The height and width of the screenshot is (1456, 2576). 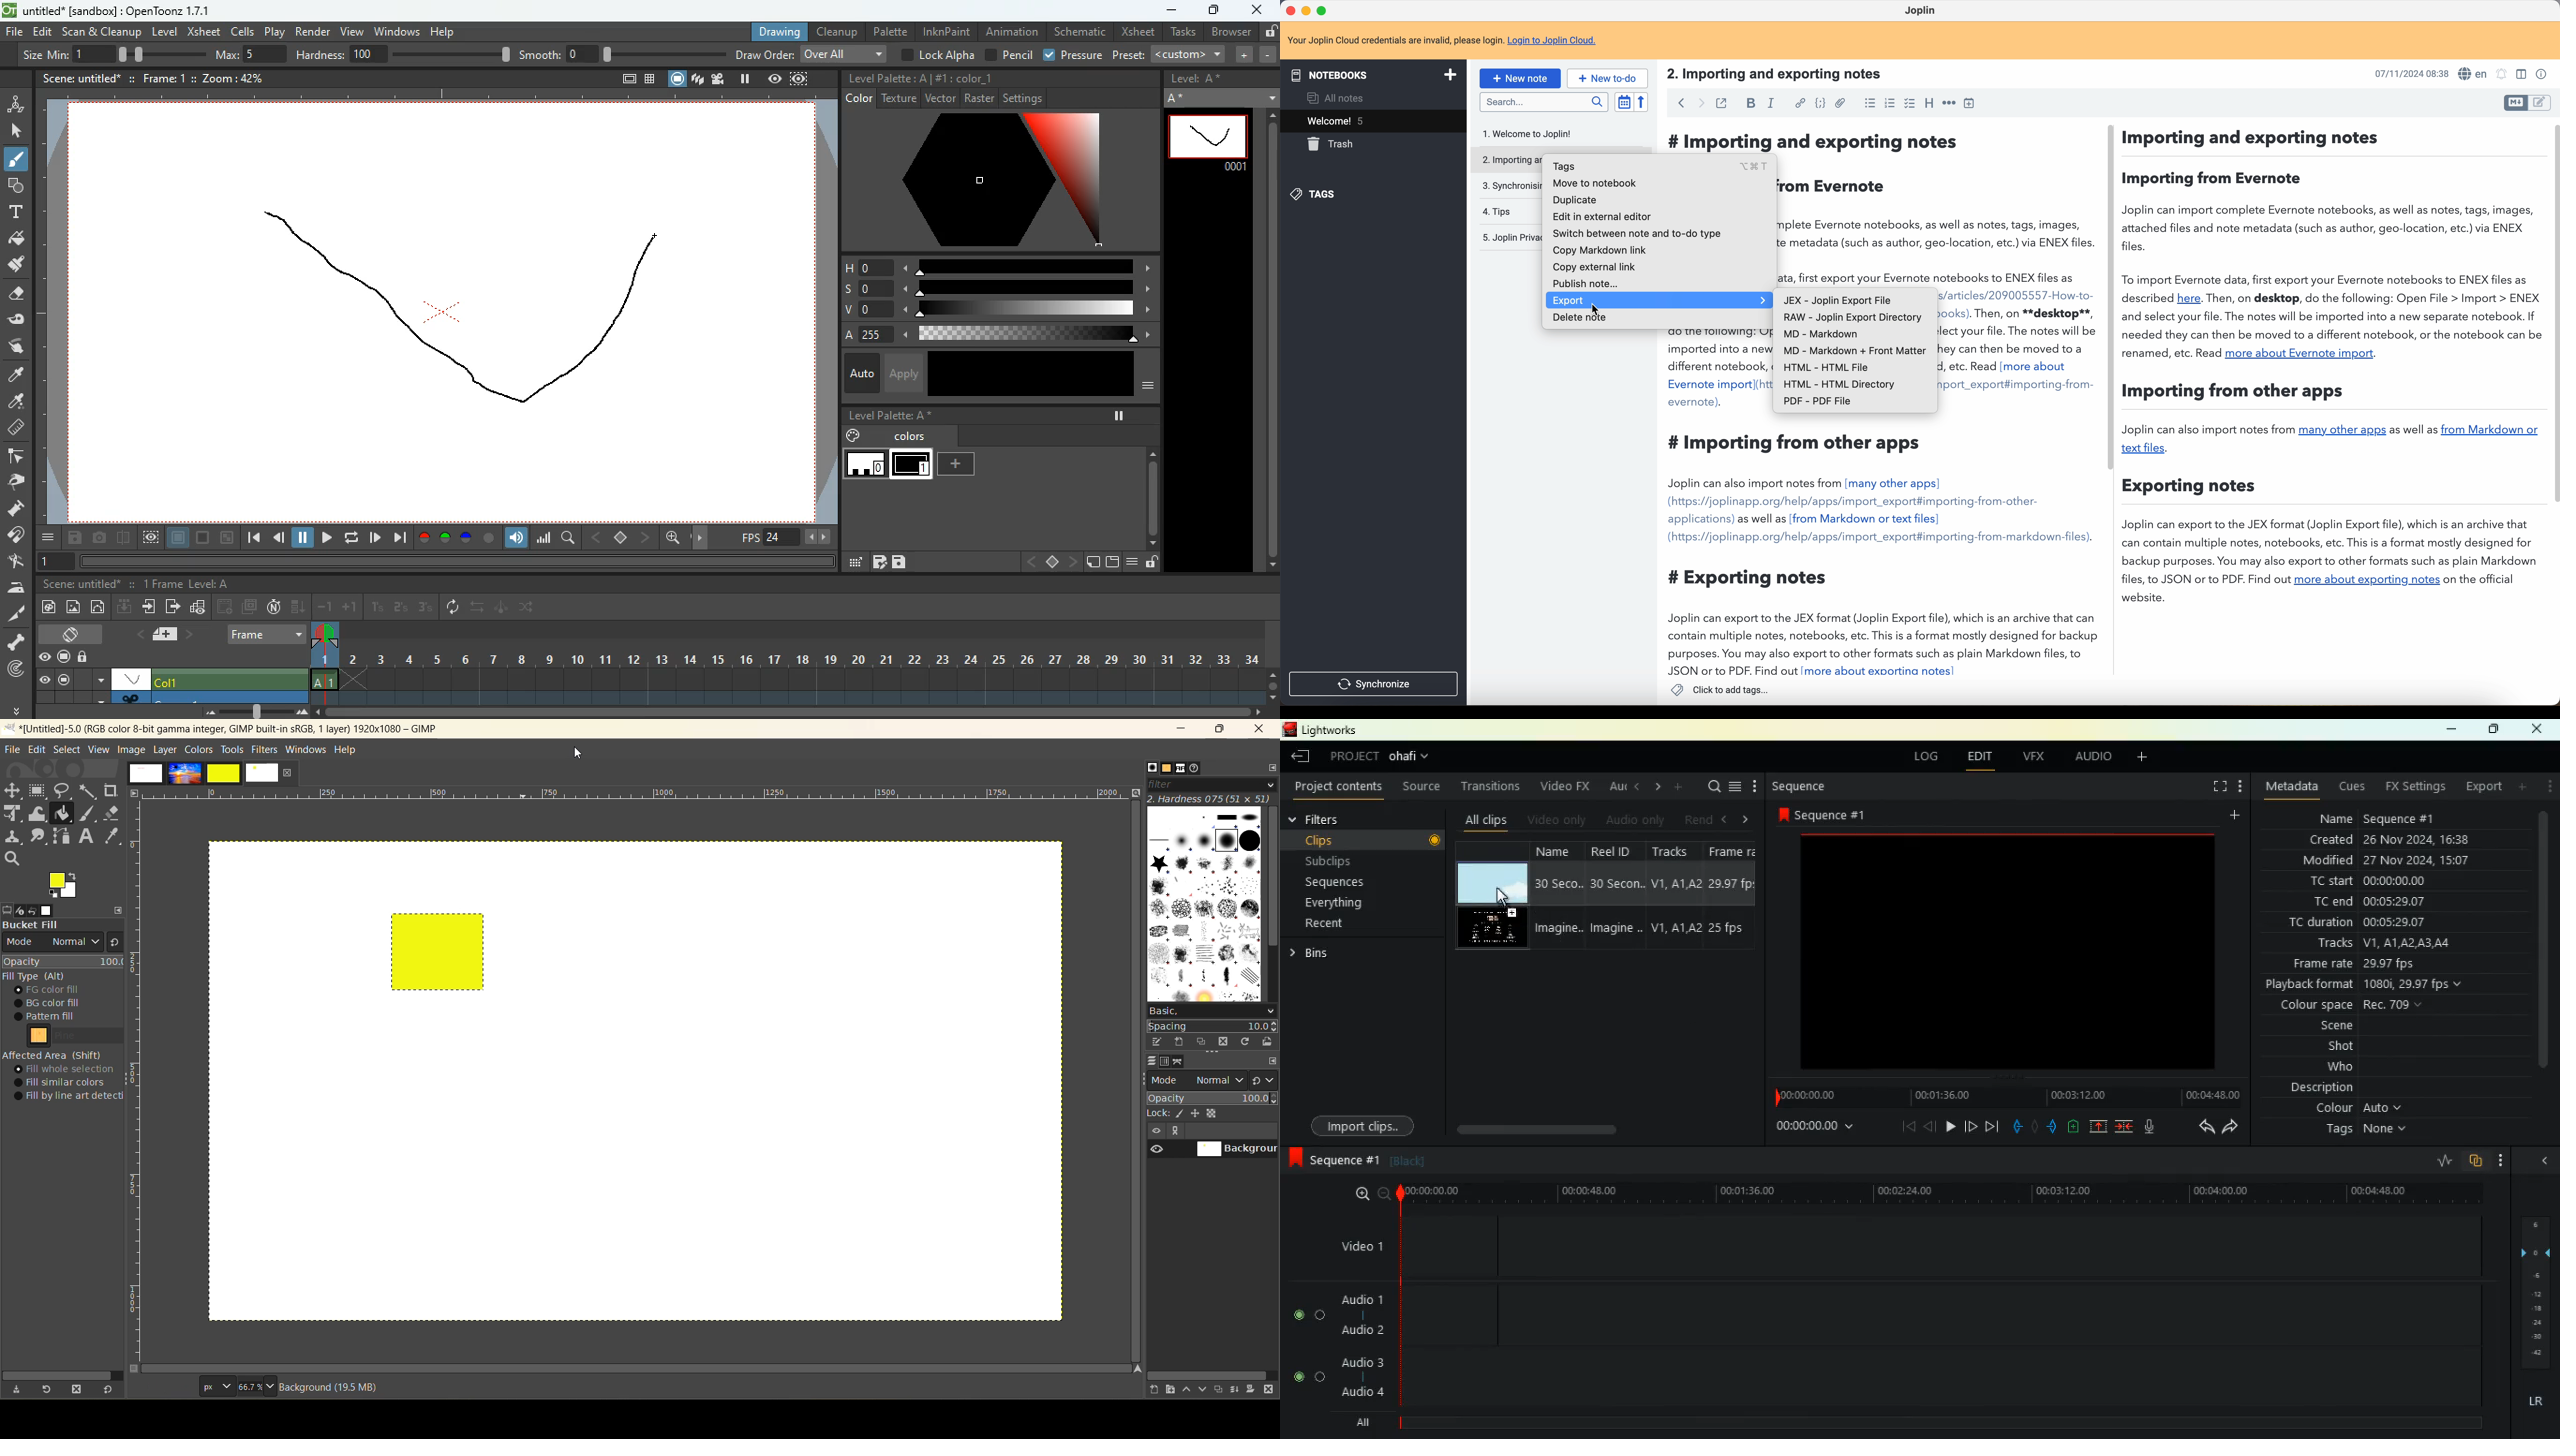 I want to click on layers, so click(x=1154, y=1062).